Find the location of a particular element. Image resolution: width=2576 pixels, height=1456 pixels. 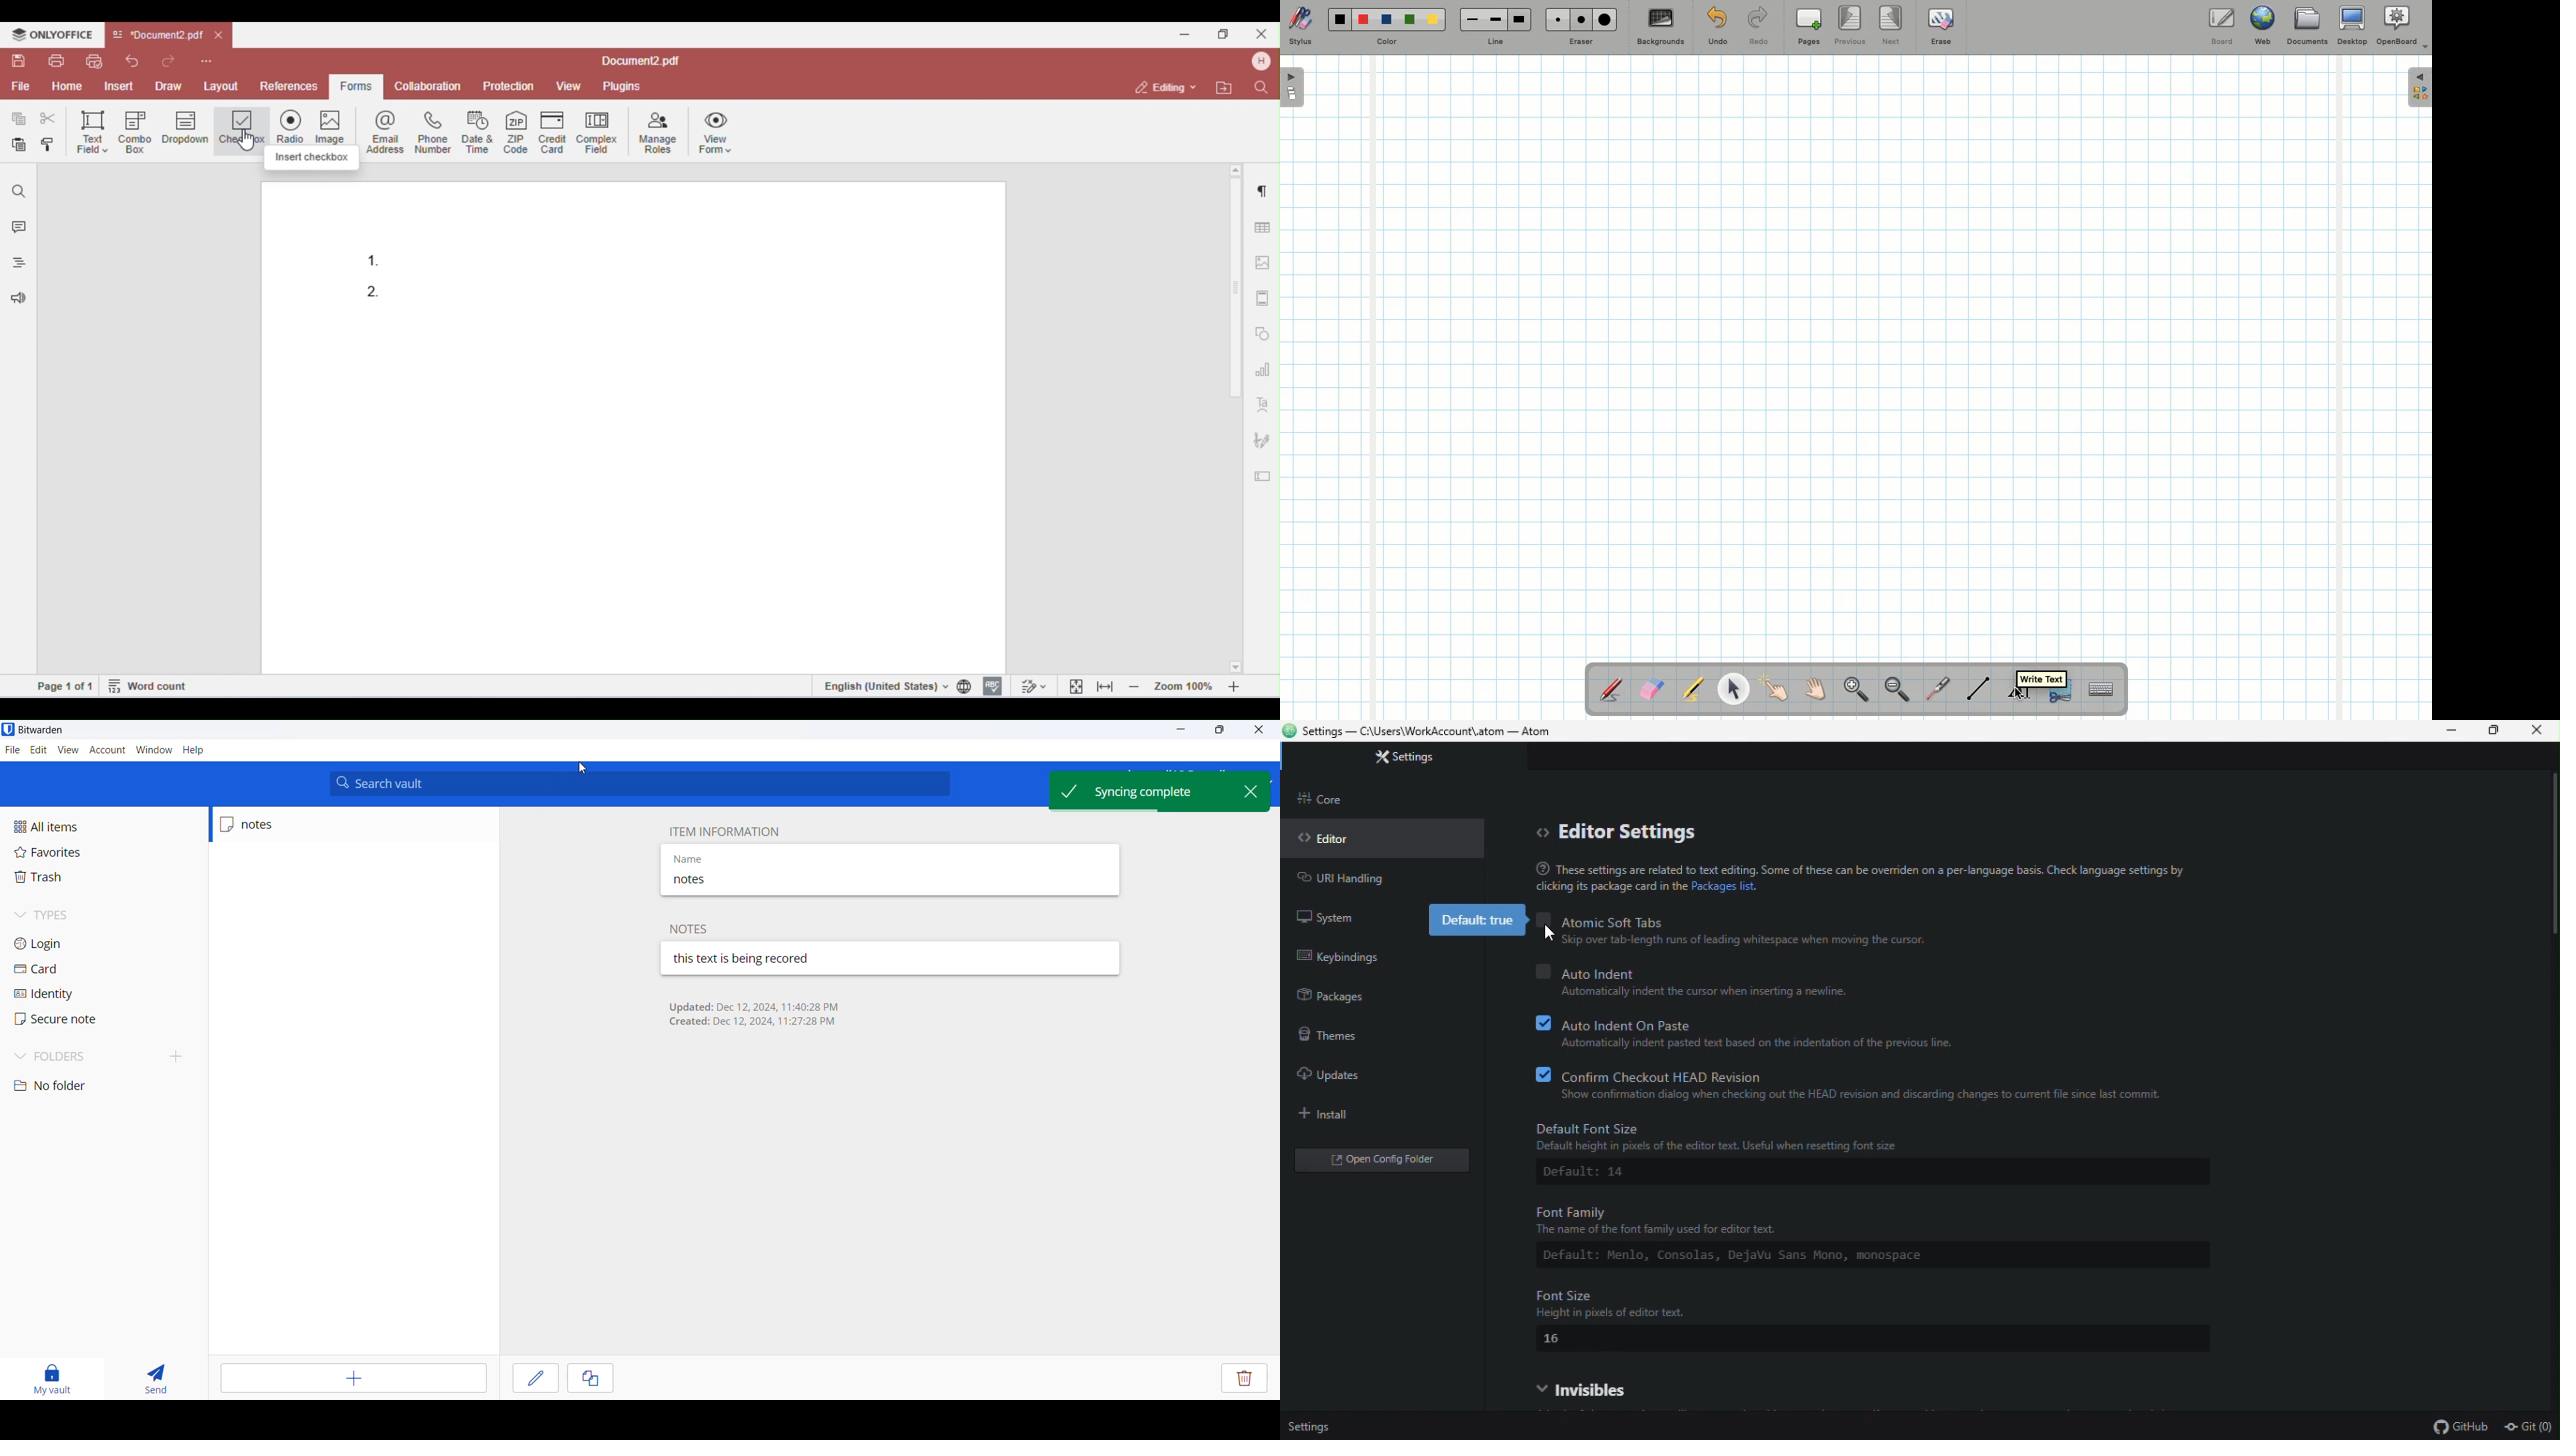

send is located at coordinates (151, 1378).